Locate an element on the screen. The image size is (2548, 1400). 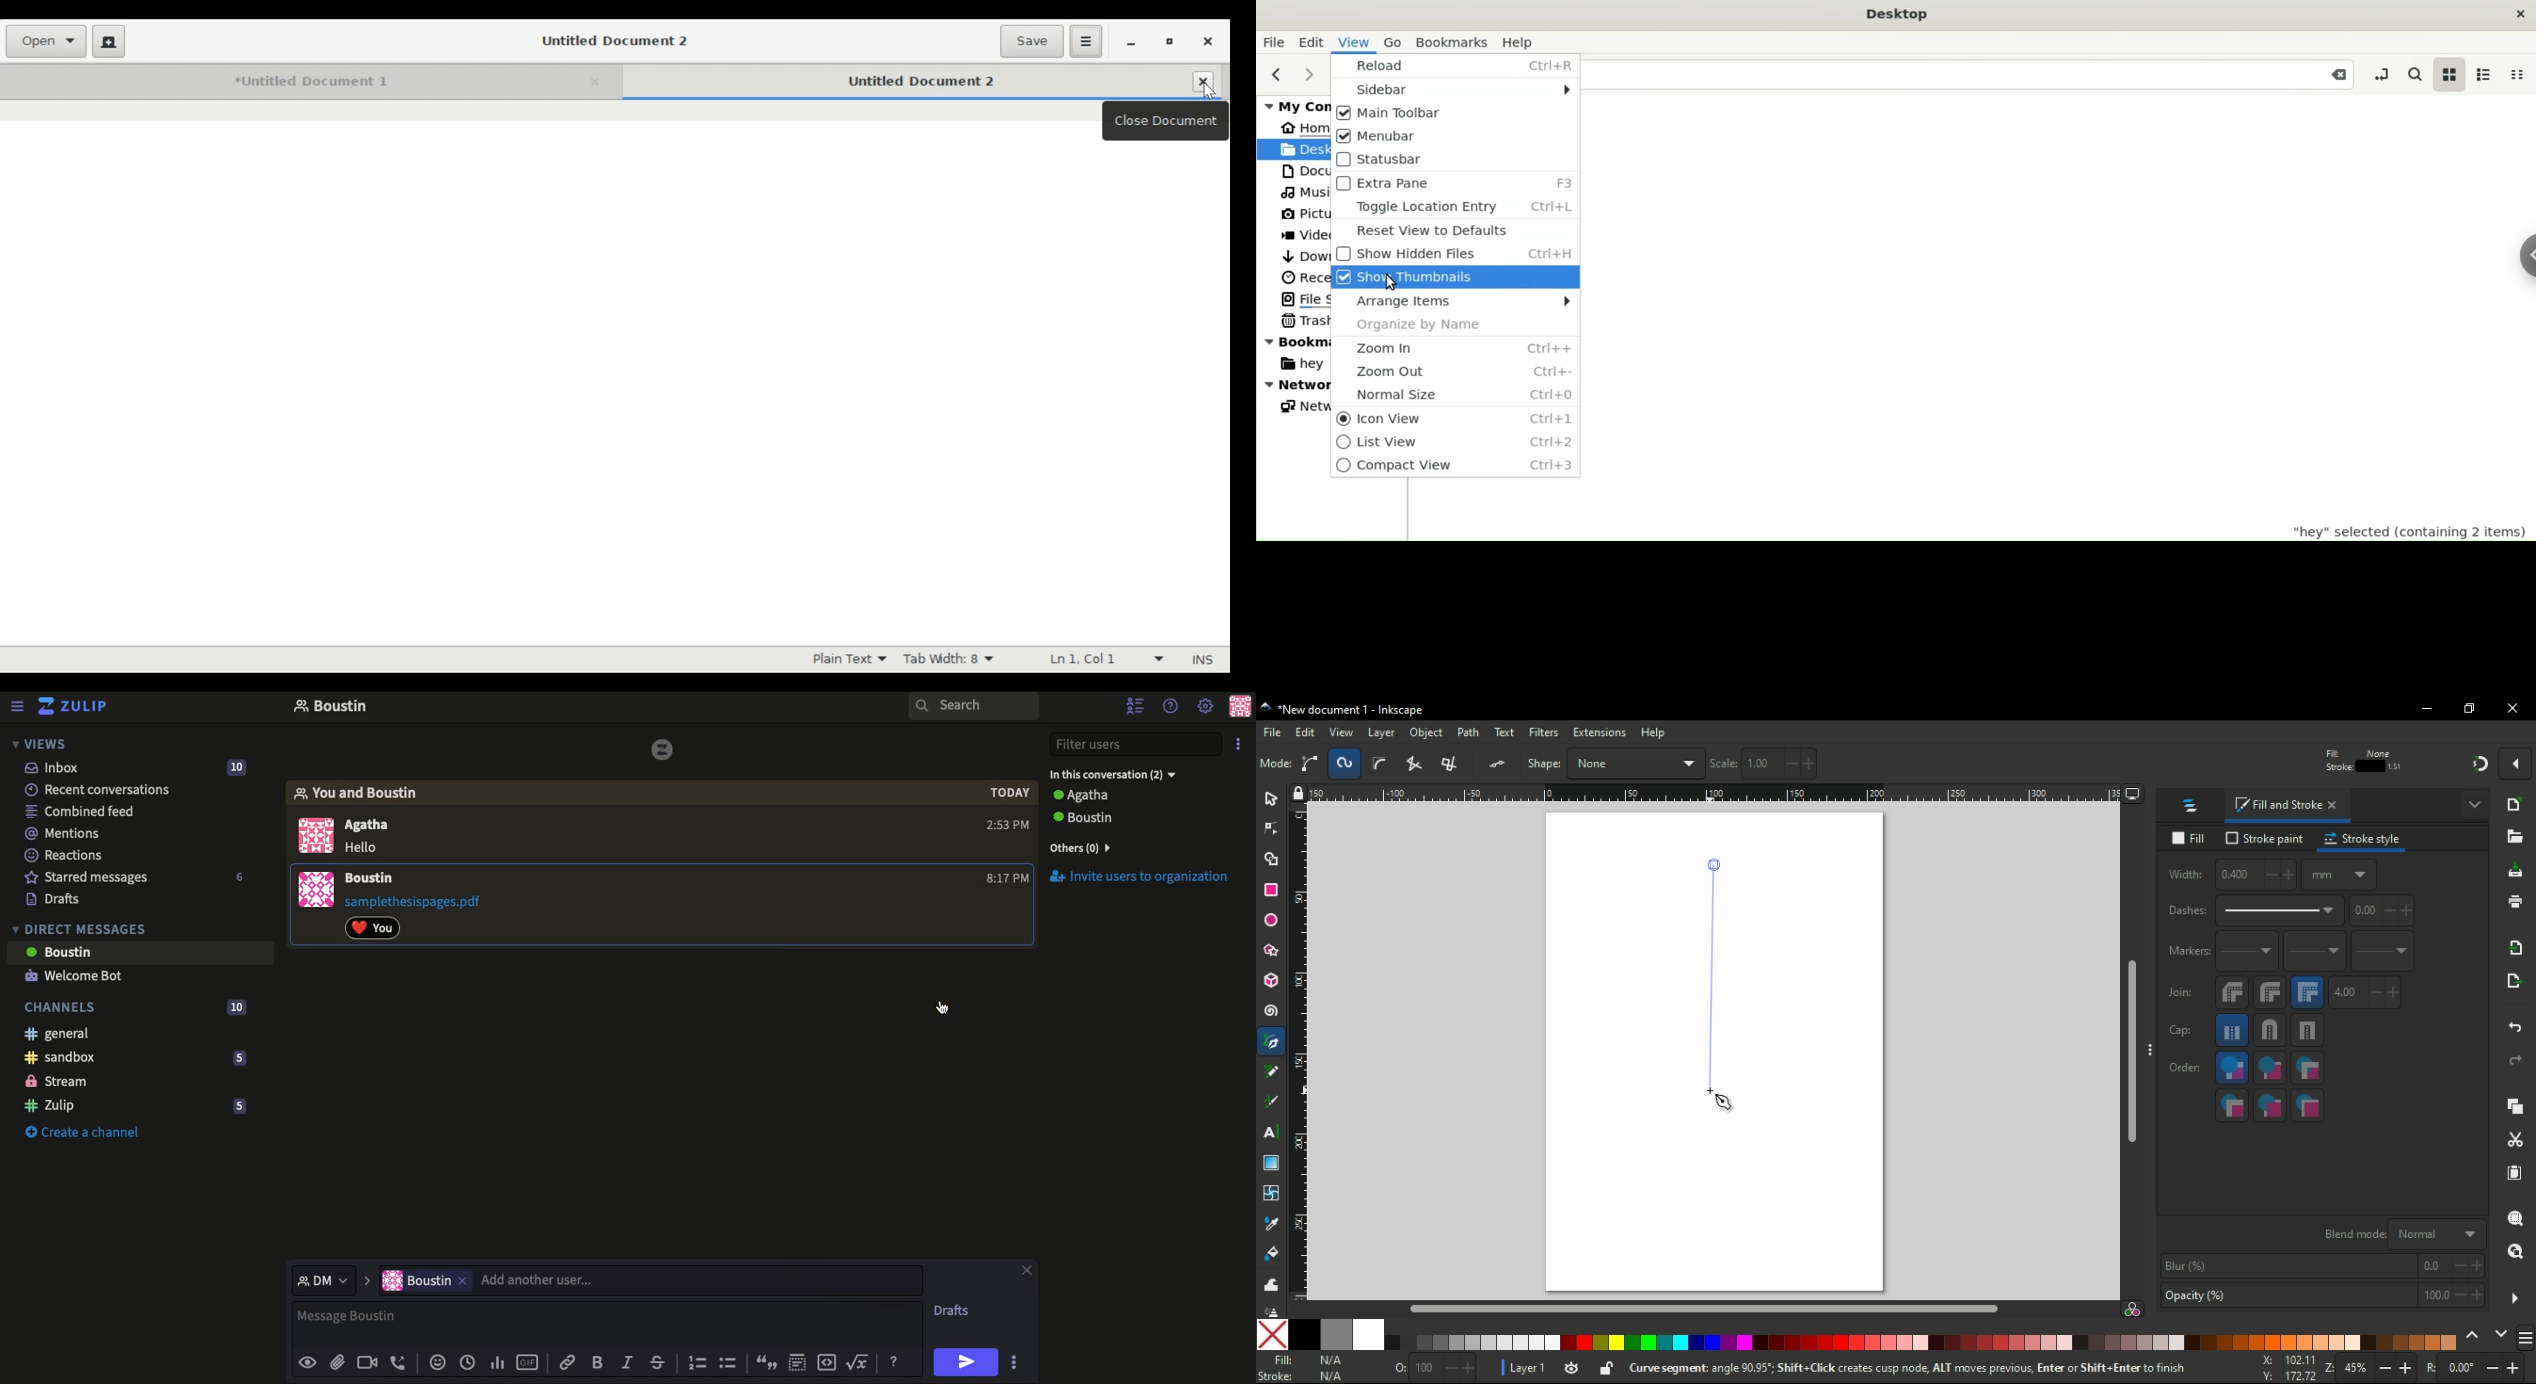
help is located at coordinates (1653, 732).